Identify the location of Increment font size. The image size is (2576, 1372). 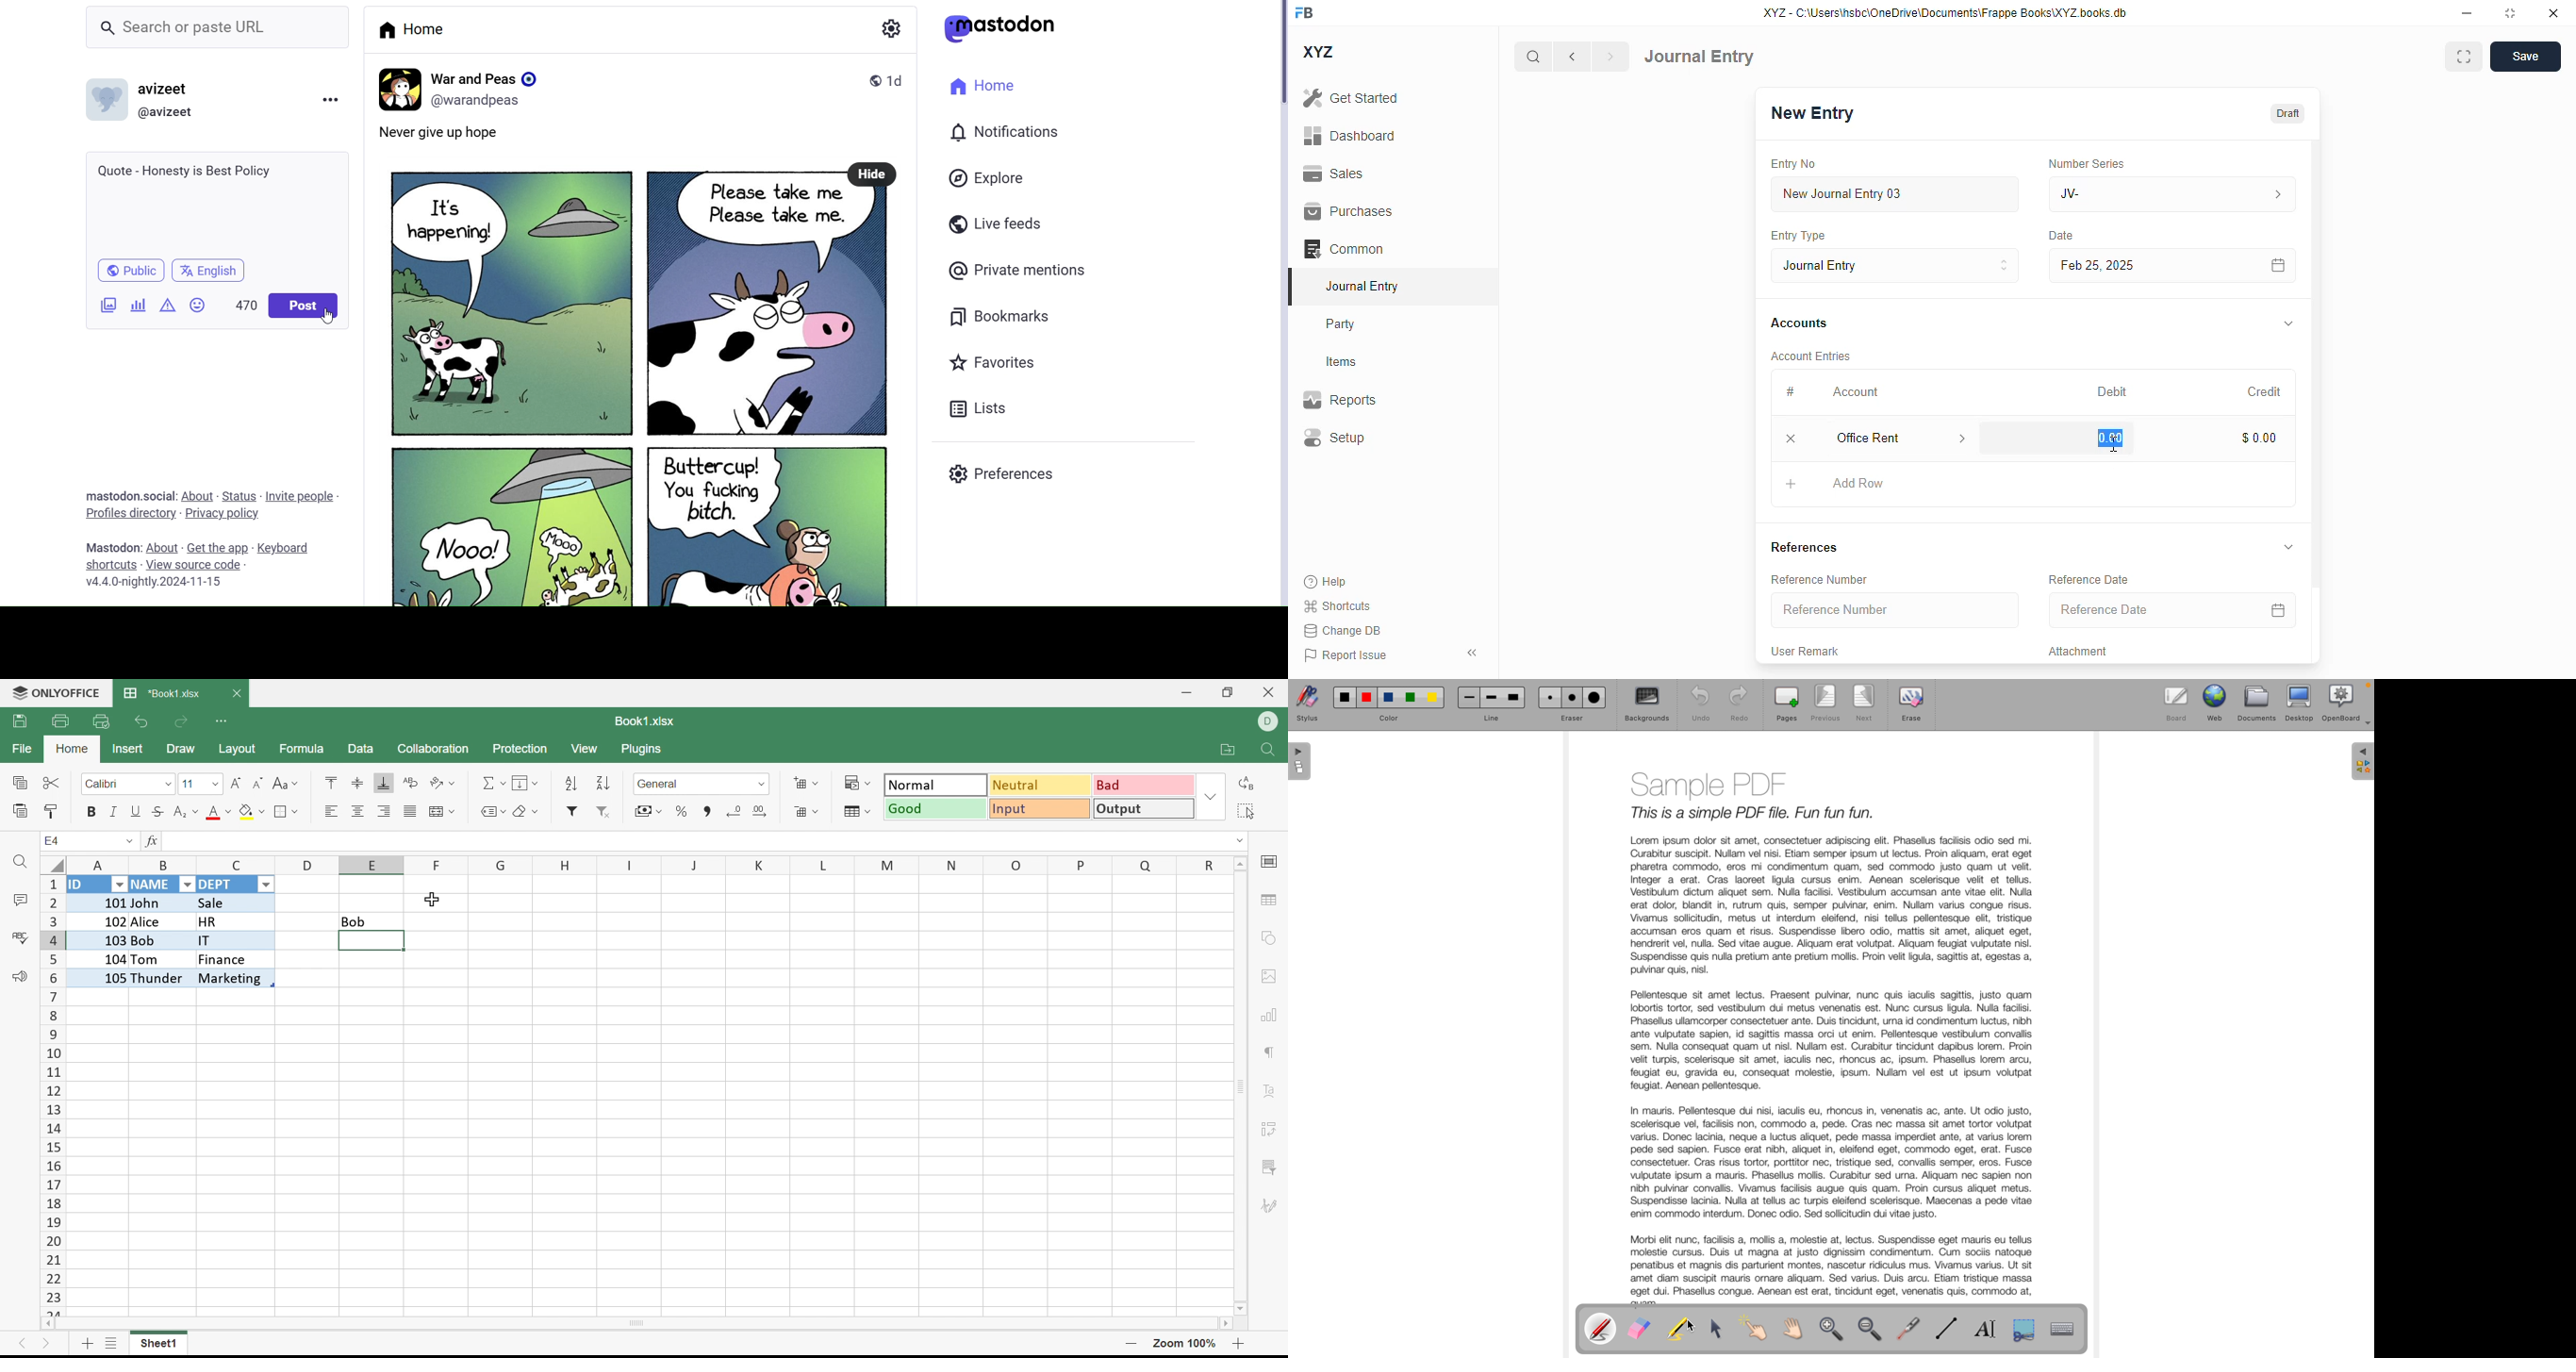
(235, 784).